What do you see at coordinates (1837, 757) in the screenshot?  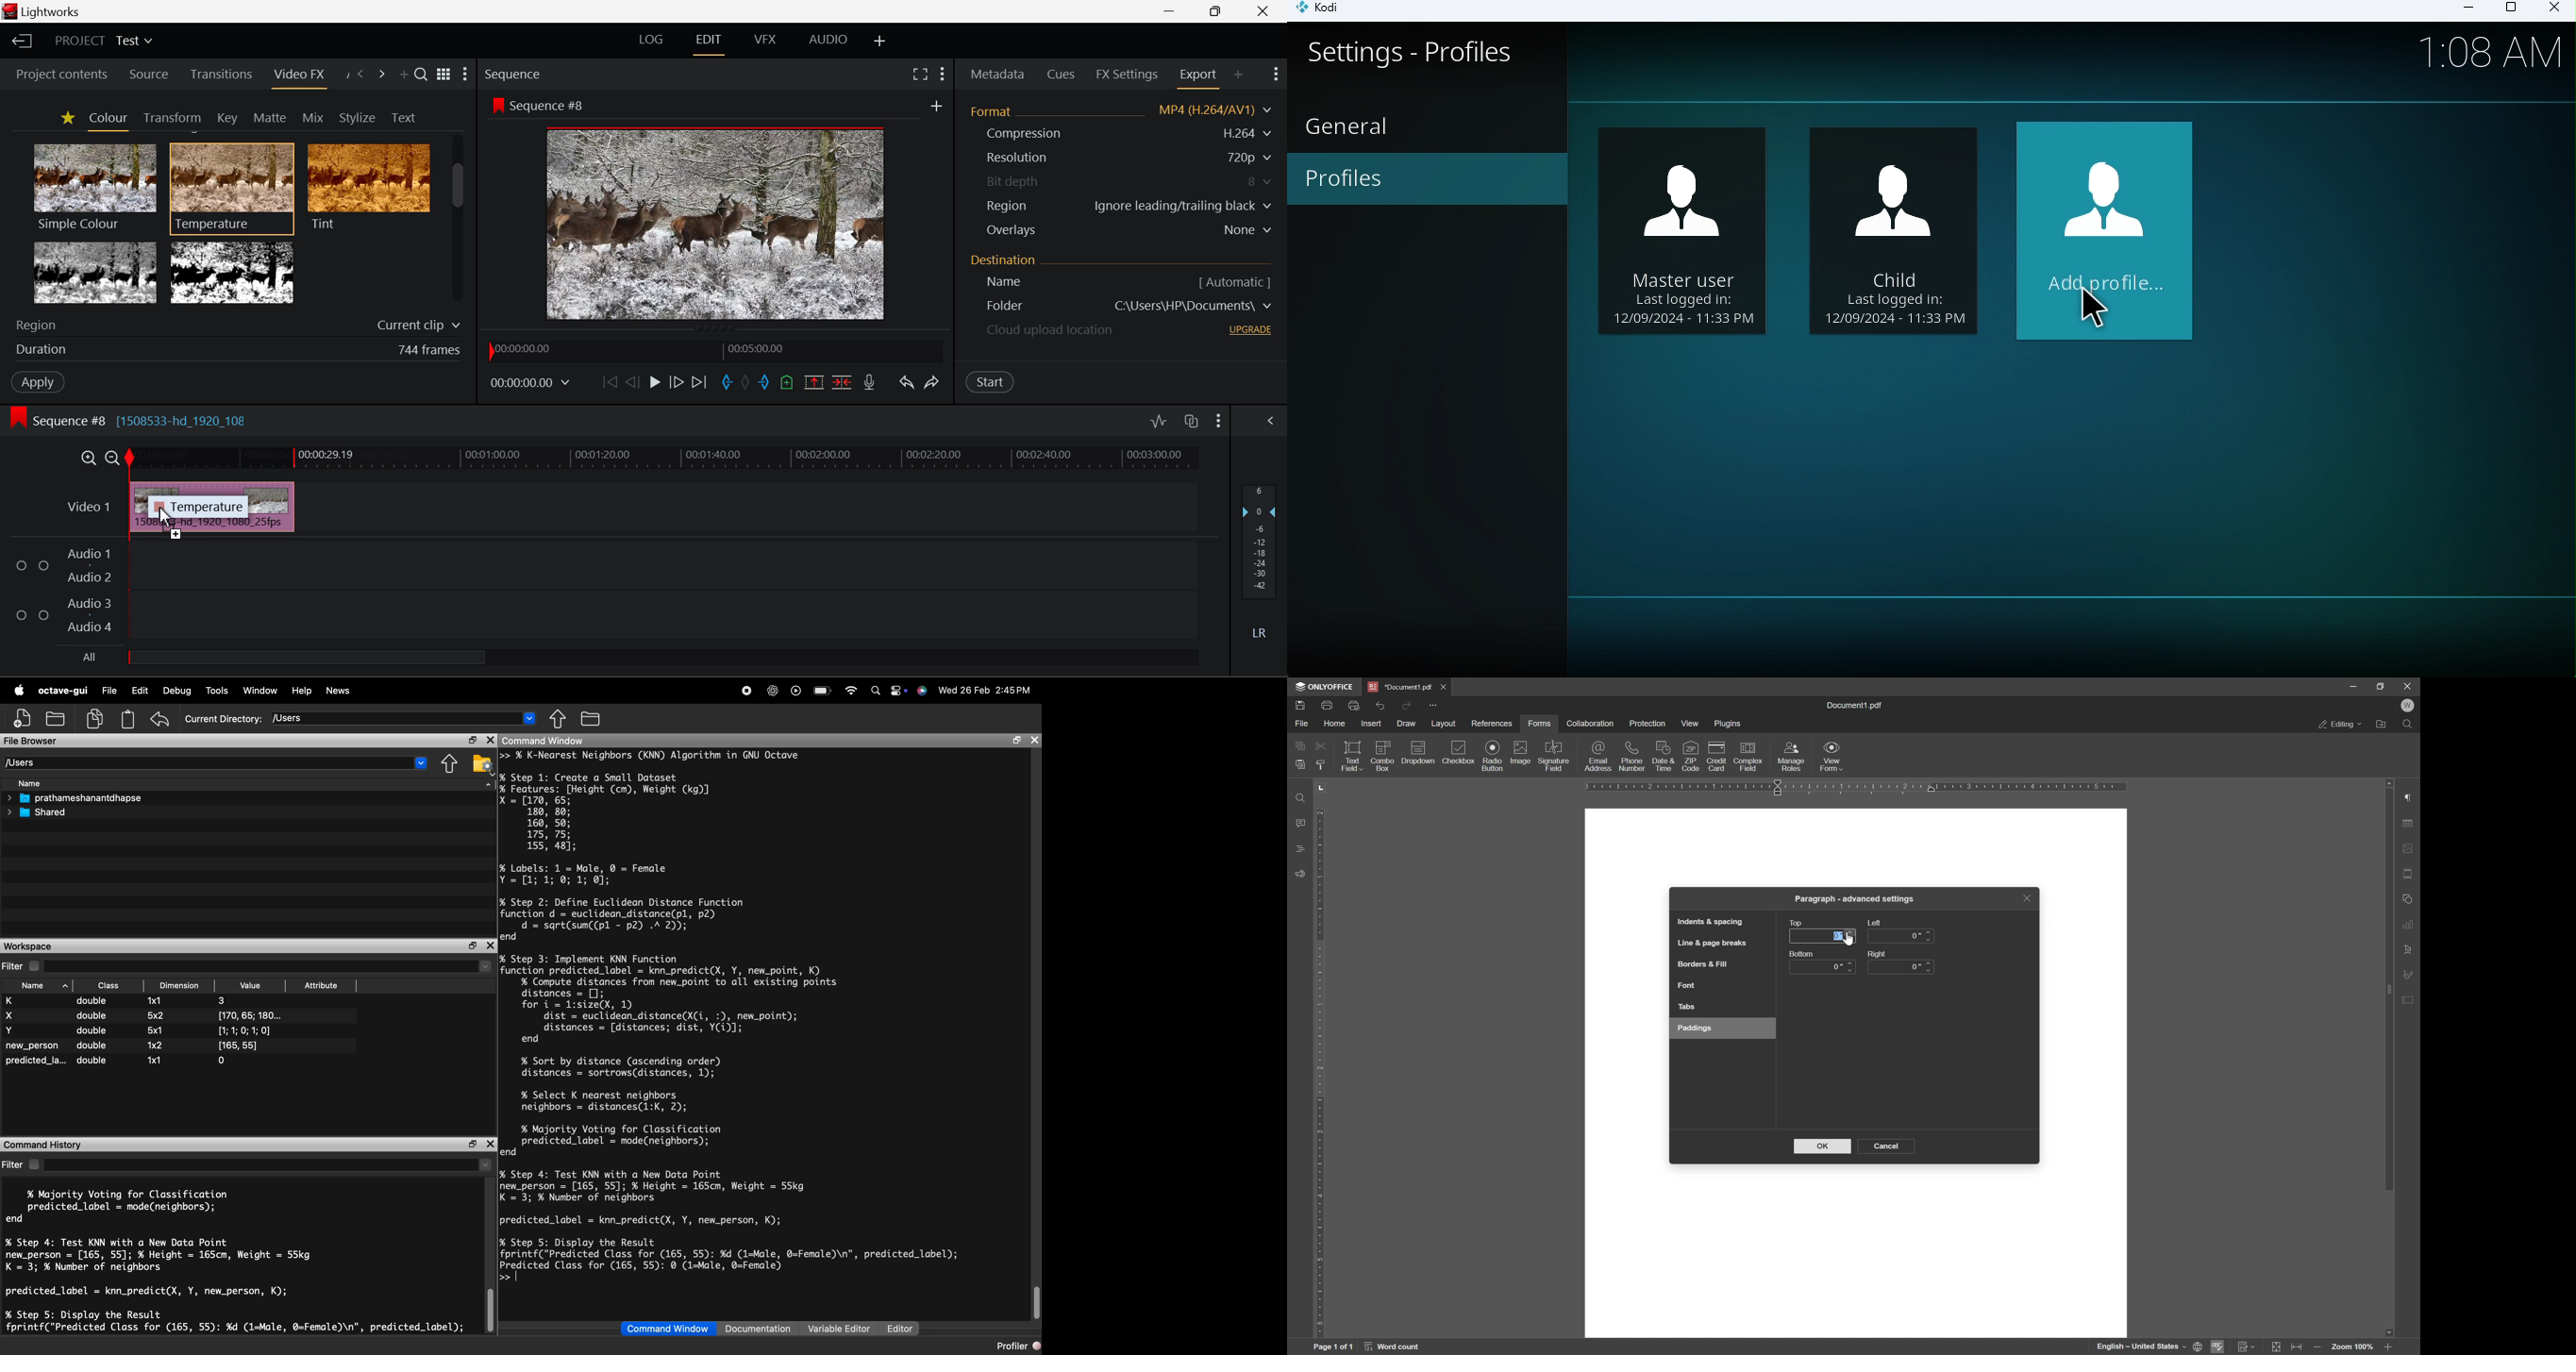 I see `view form` at bounding box center [1837, 757].